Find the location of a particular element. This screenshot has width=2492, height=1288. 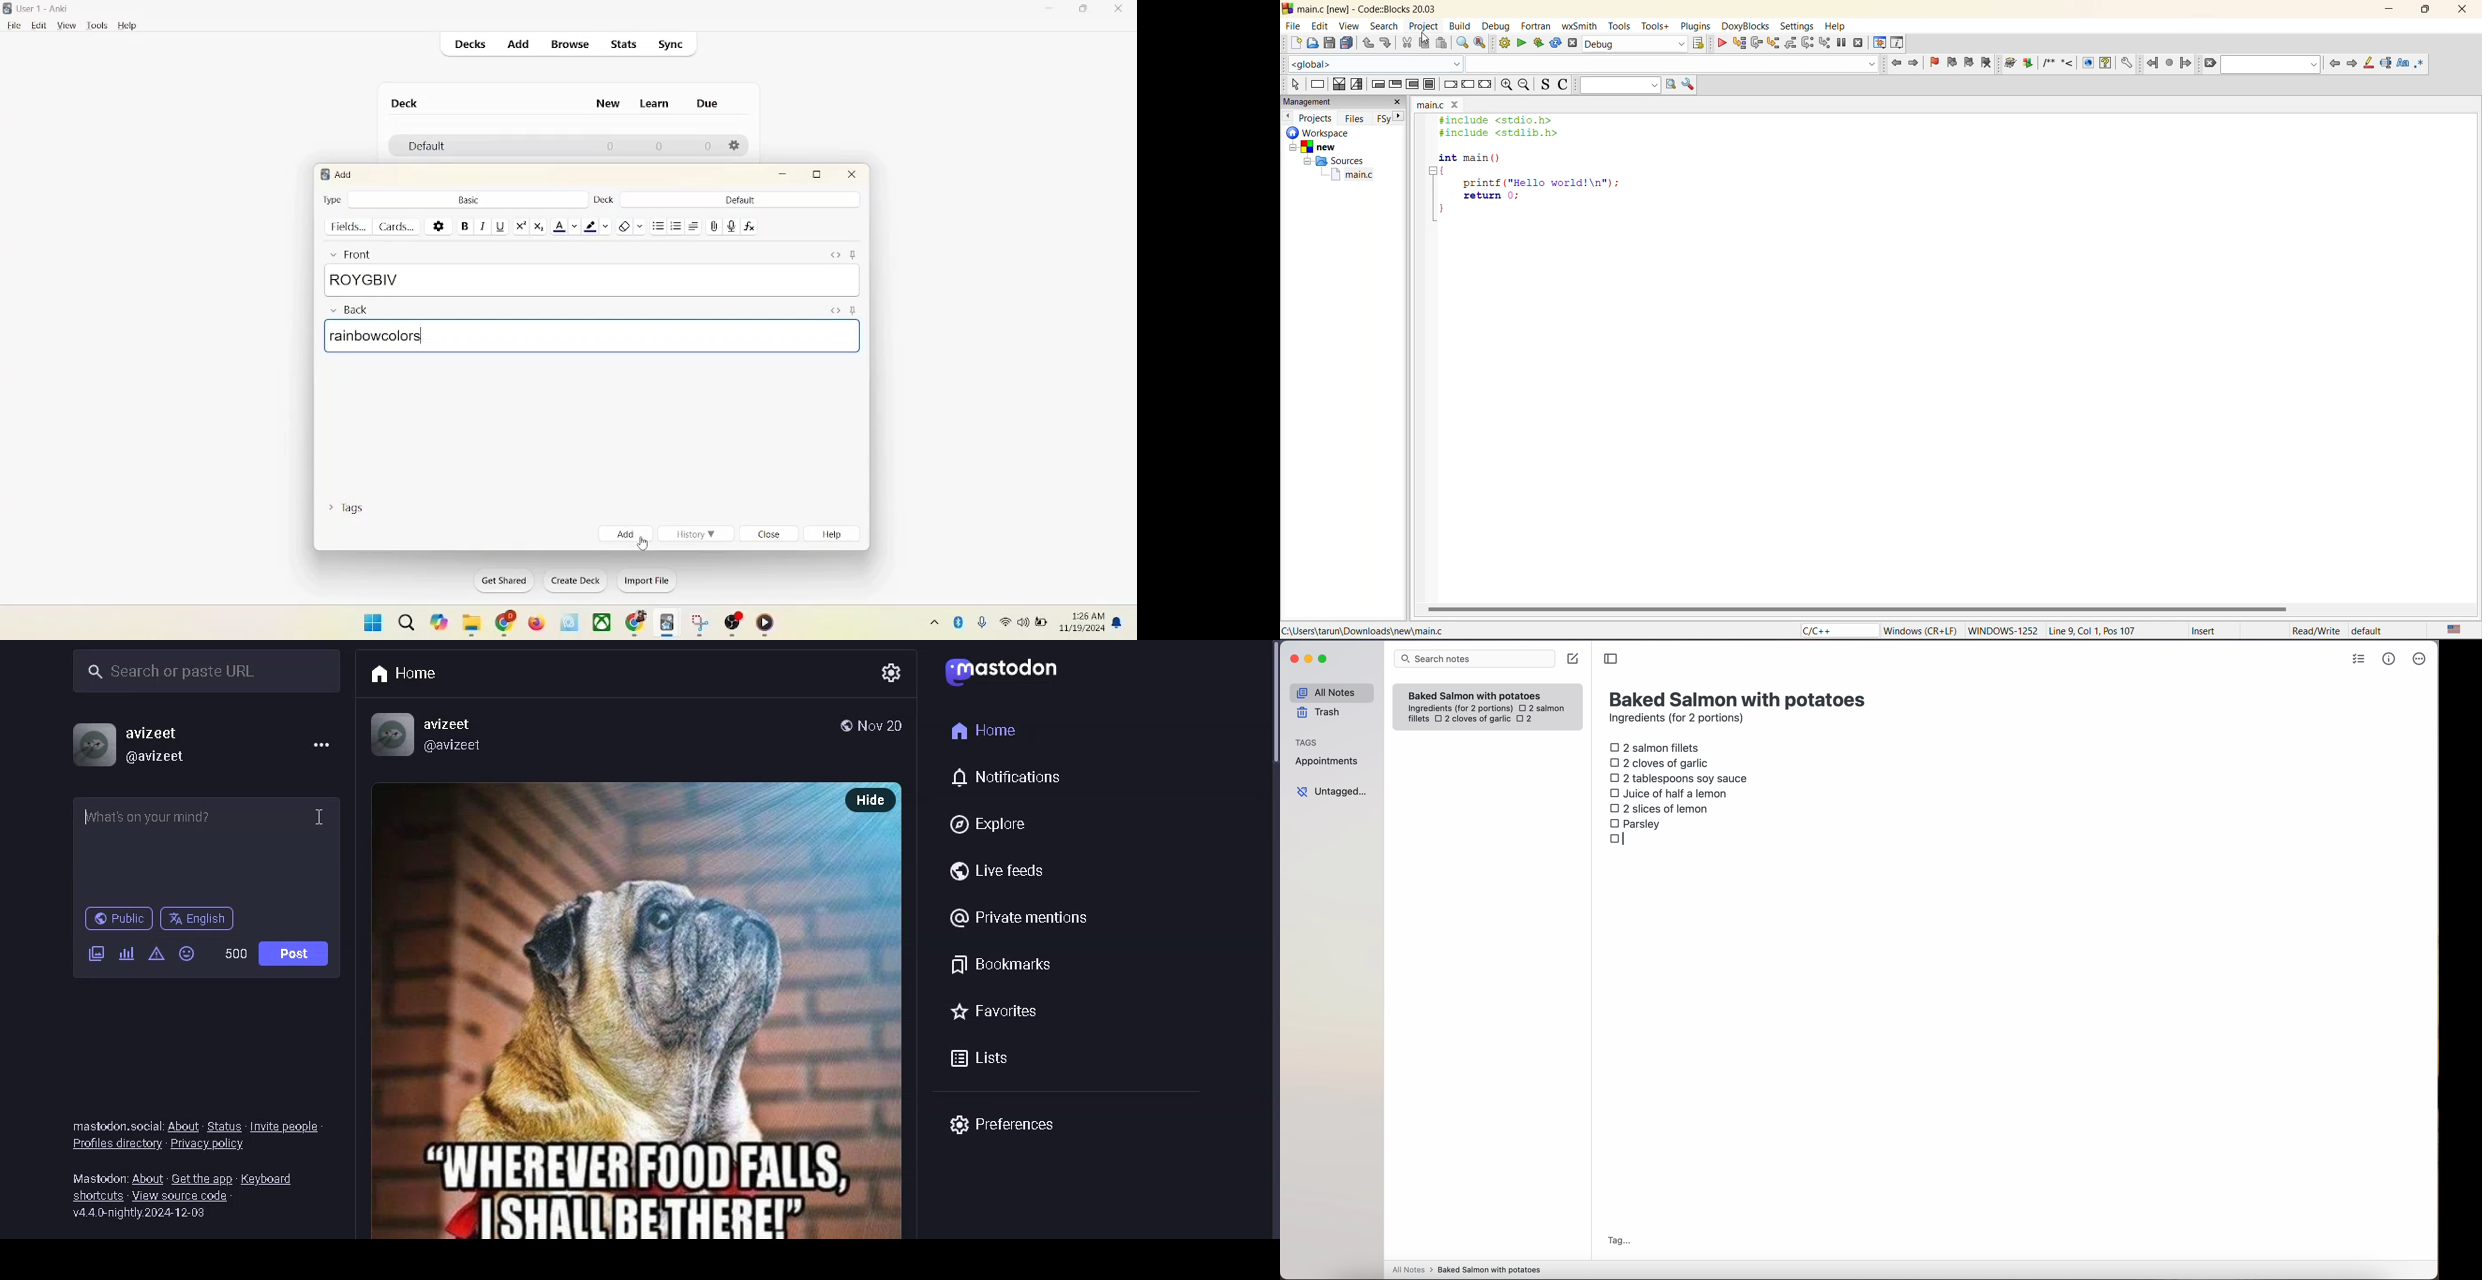

clear bookmark is located at coordinates (1986, 62).